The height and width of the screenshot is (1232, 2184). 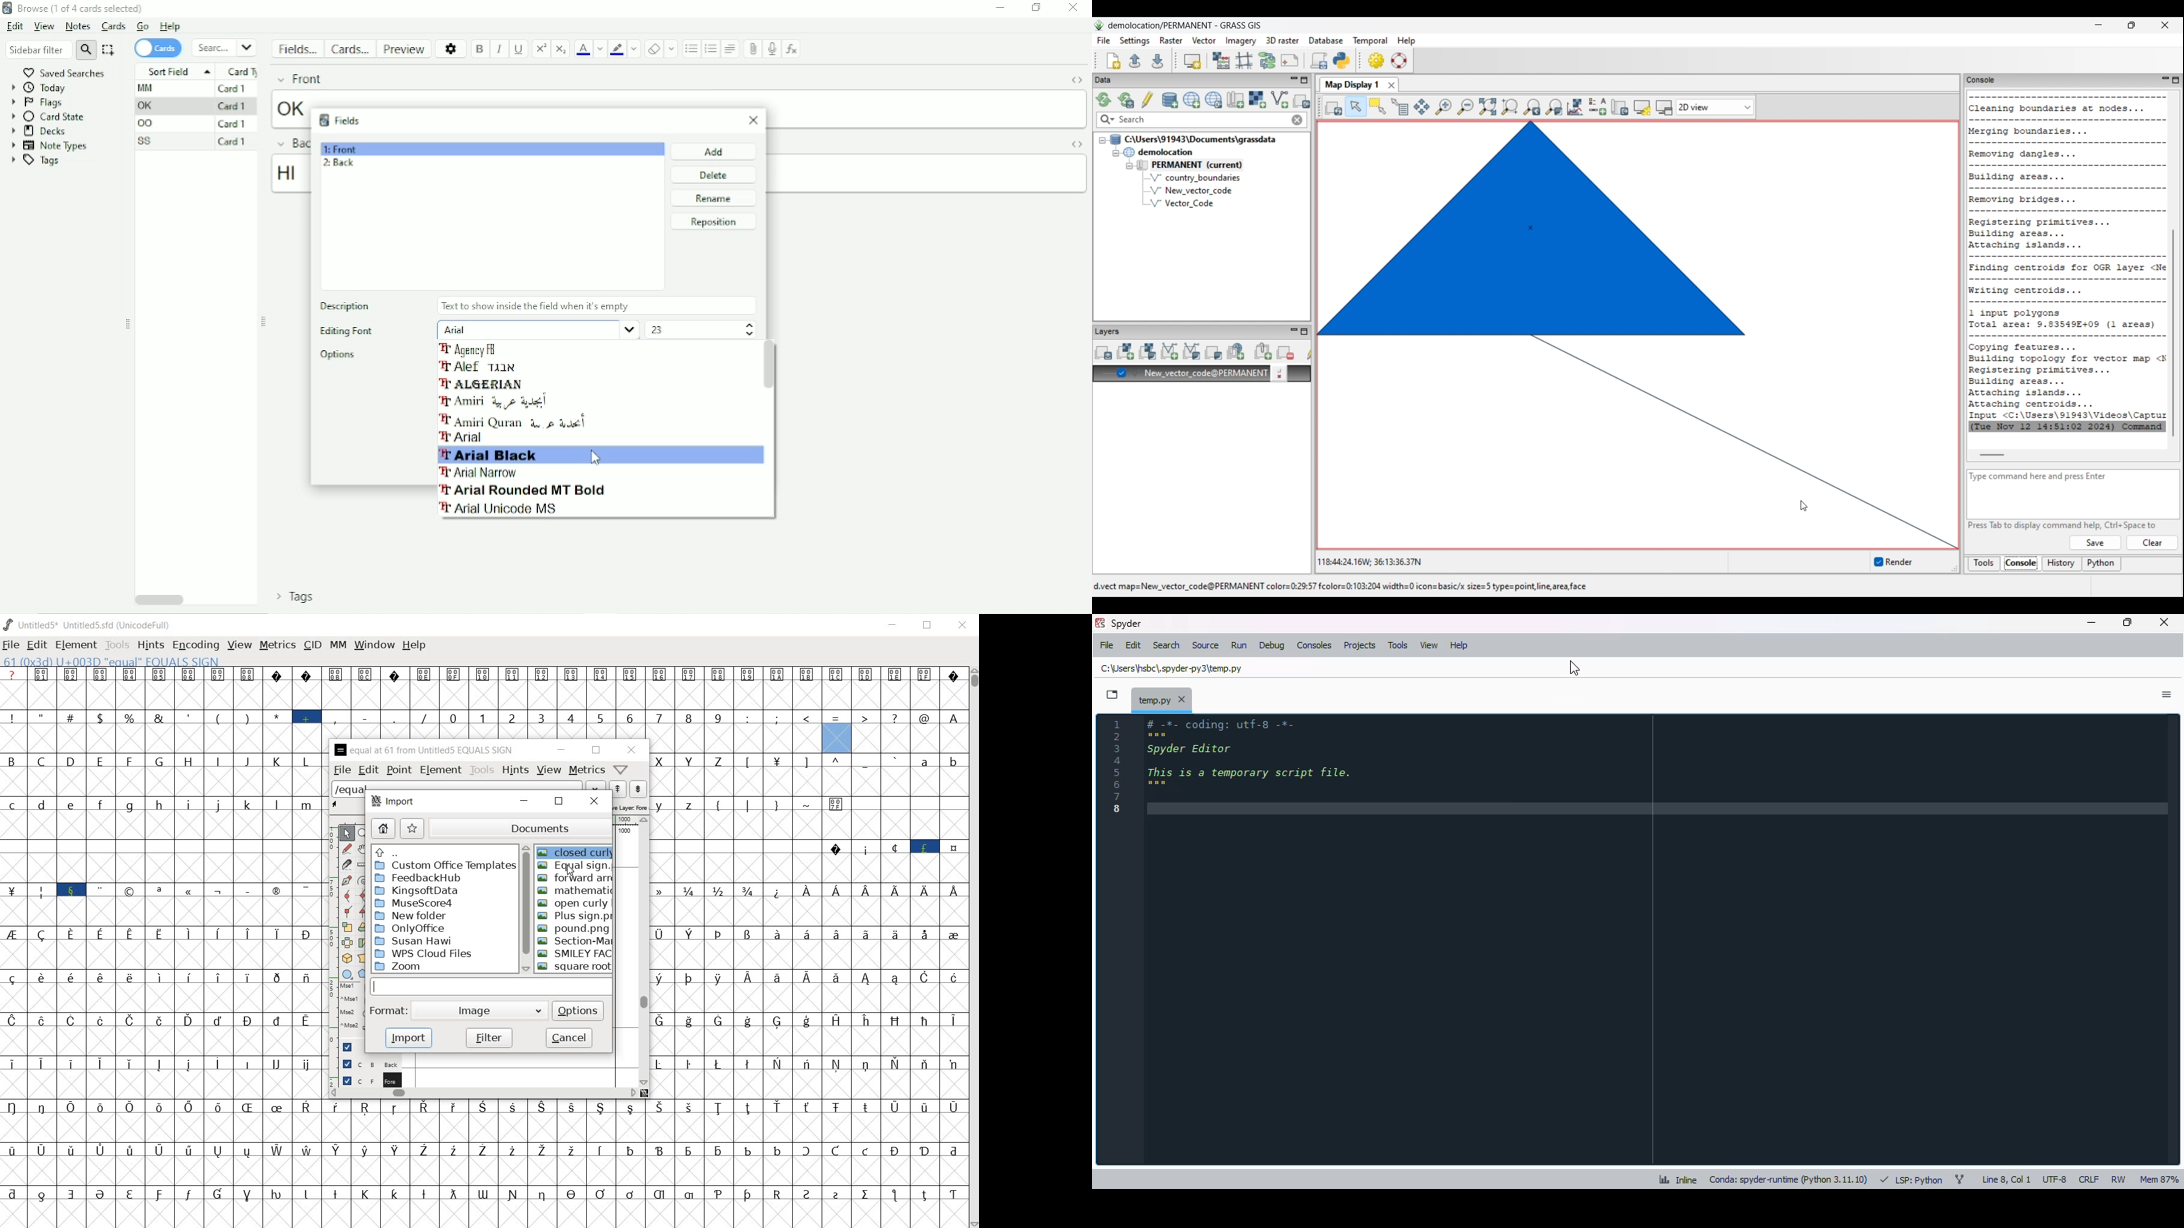 I want to click on Superscript, so click(x=542, y=48).